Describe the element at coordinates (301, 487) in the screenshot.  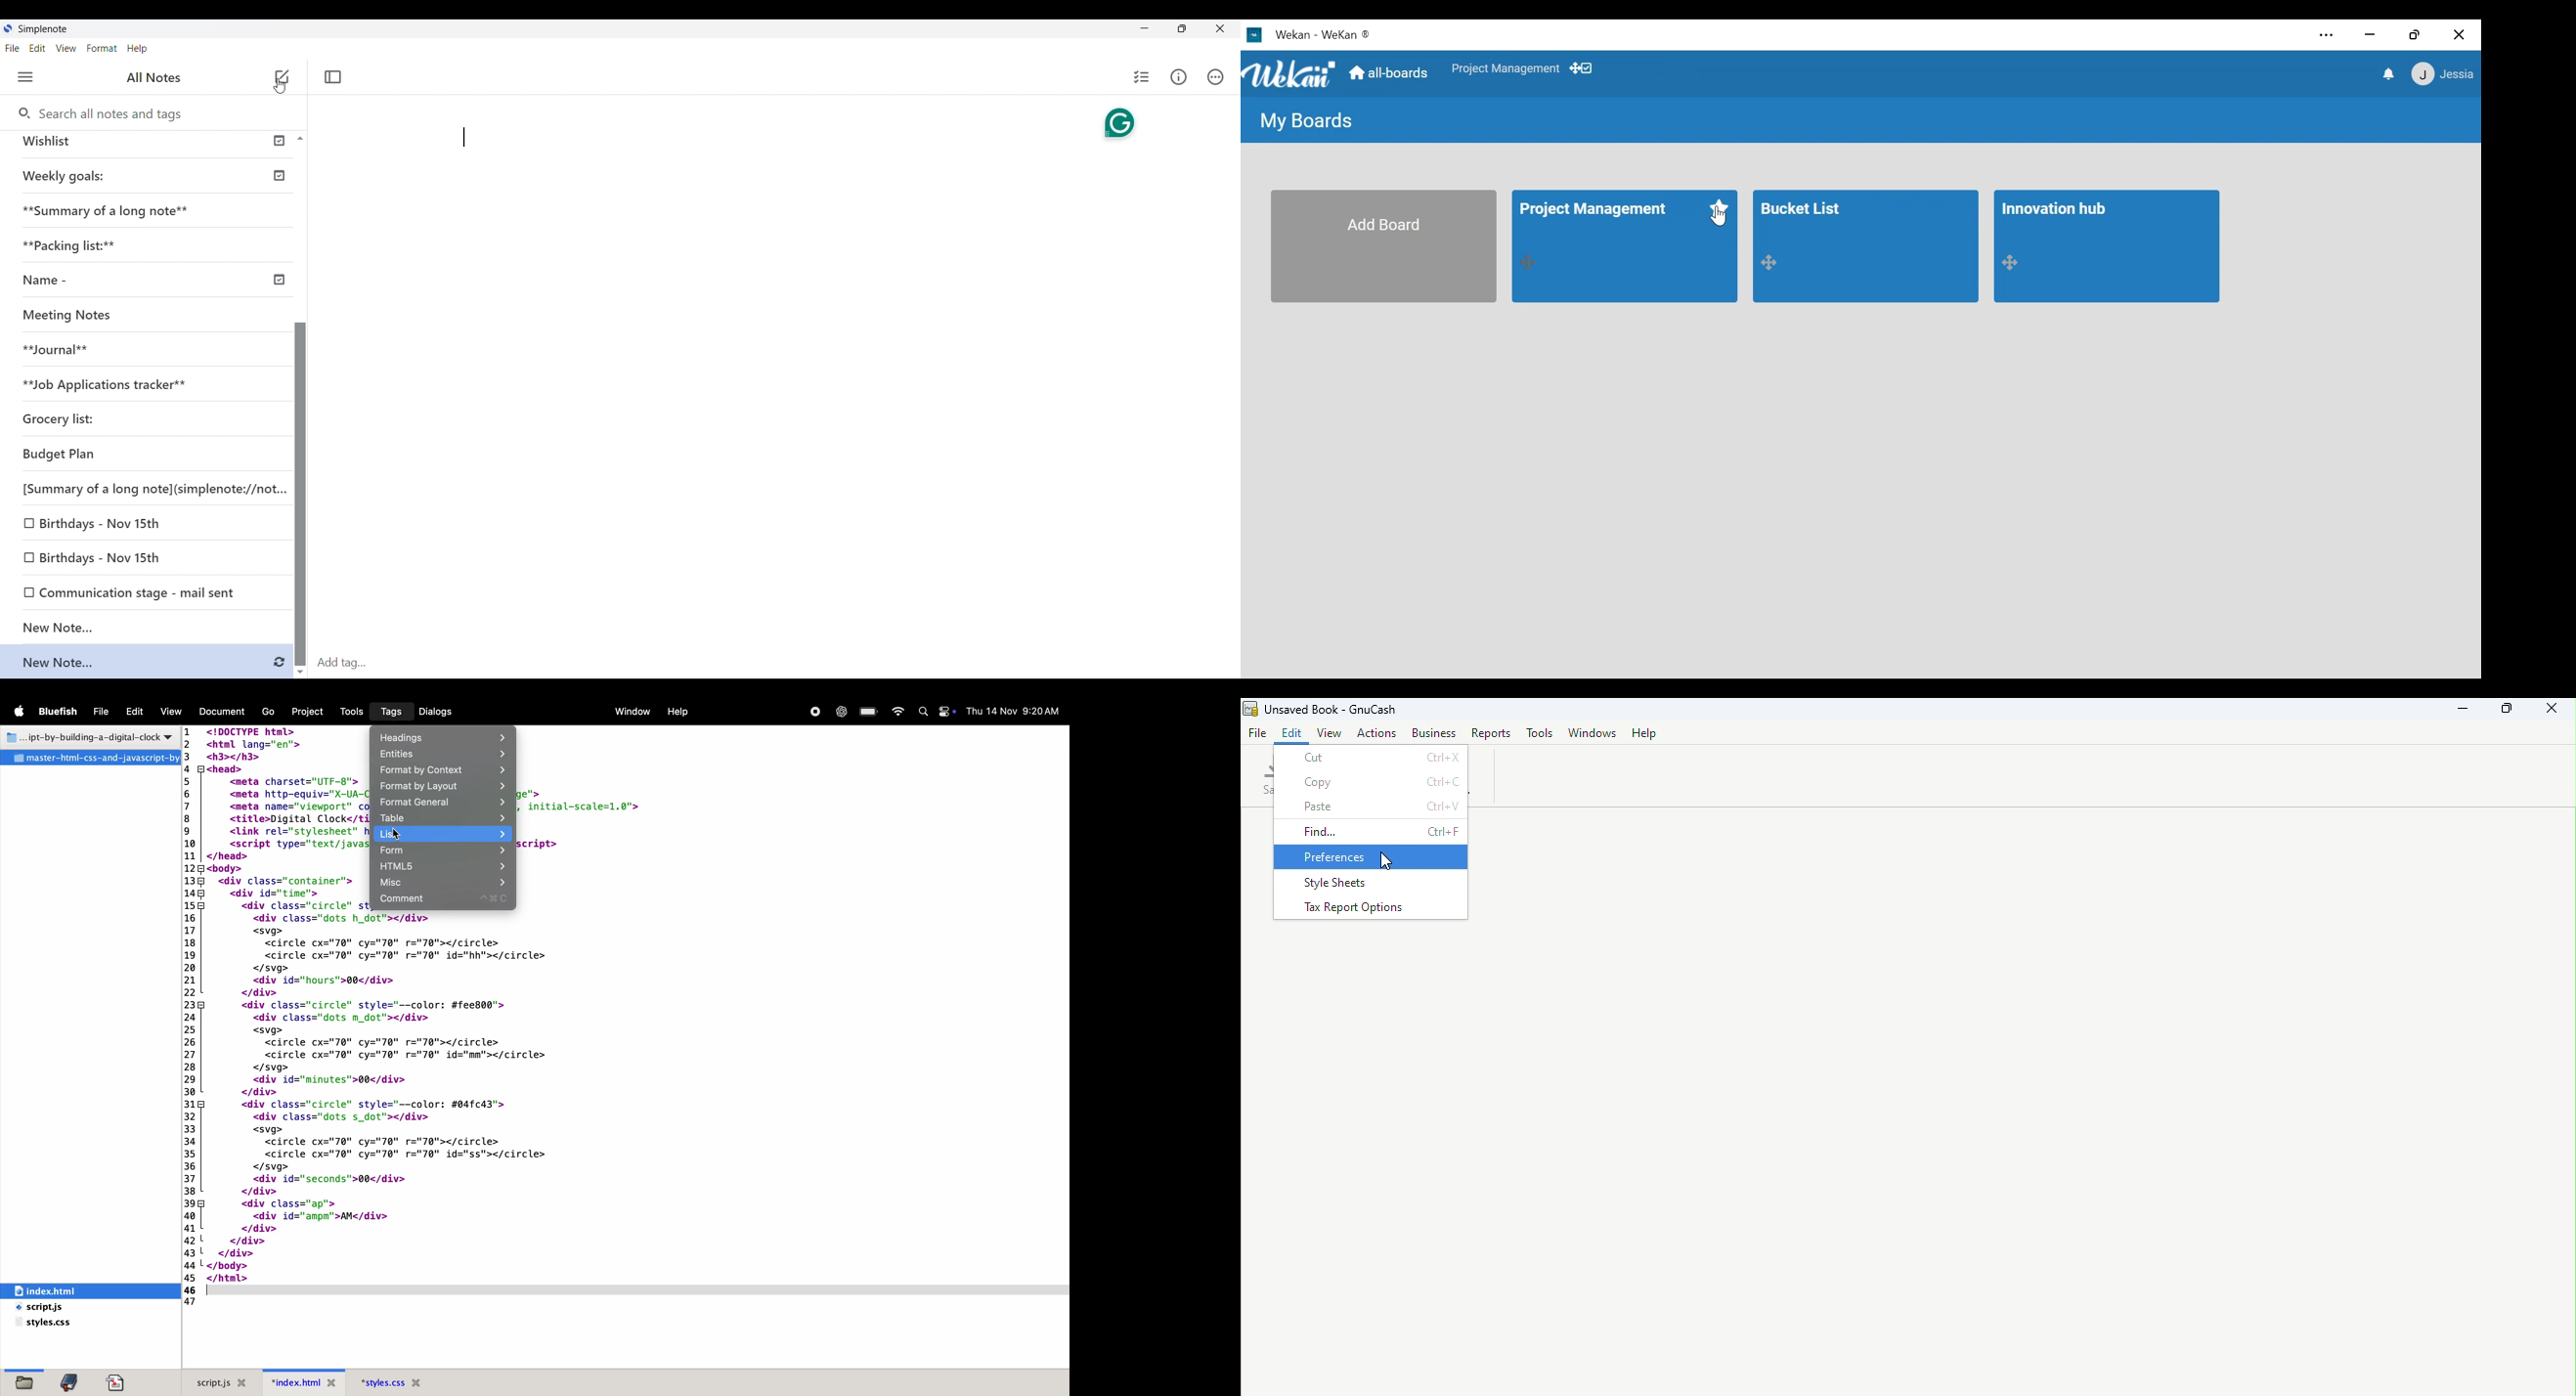
I see `Vertical slide bar` at that location.